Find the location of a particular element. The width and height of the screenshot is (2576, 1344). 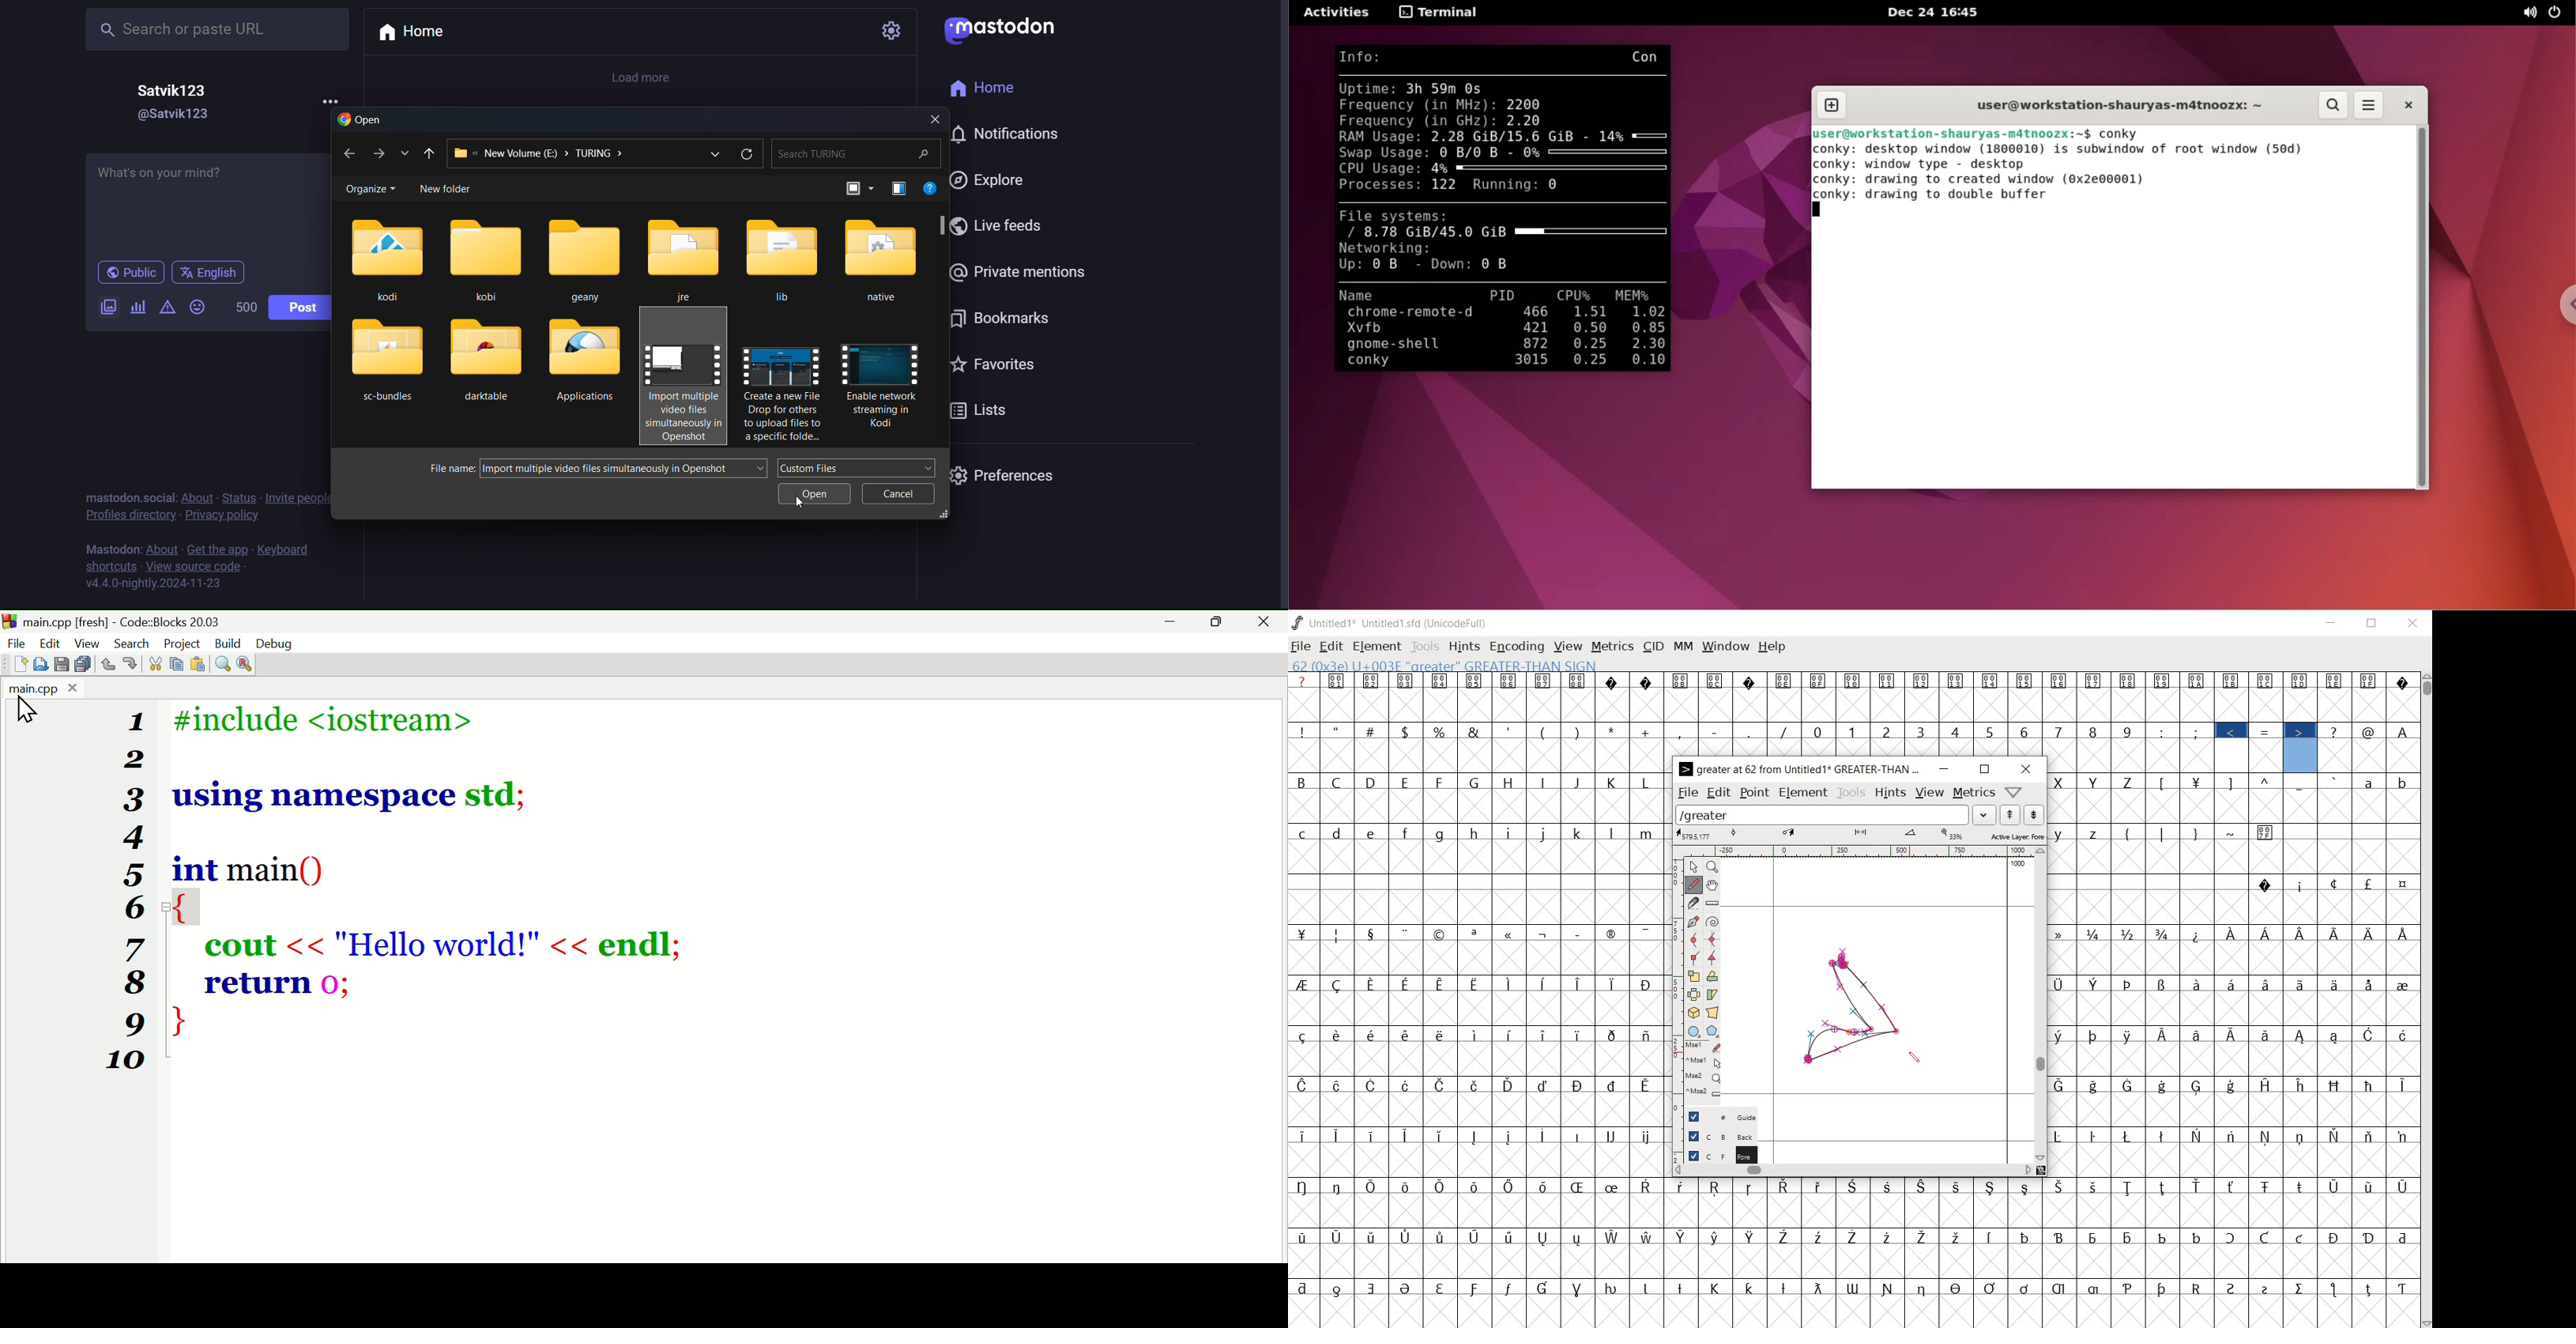

pointer is located at coordinates (1693, 867).